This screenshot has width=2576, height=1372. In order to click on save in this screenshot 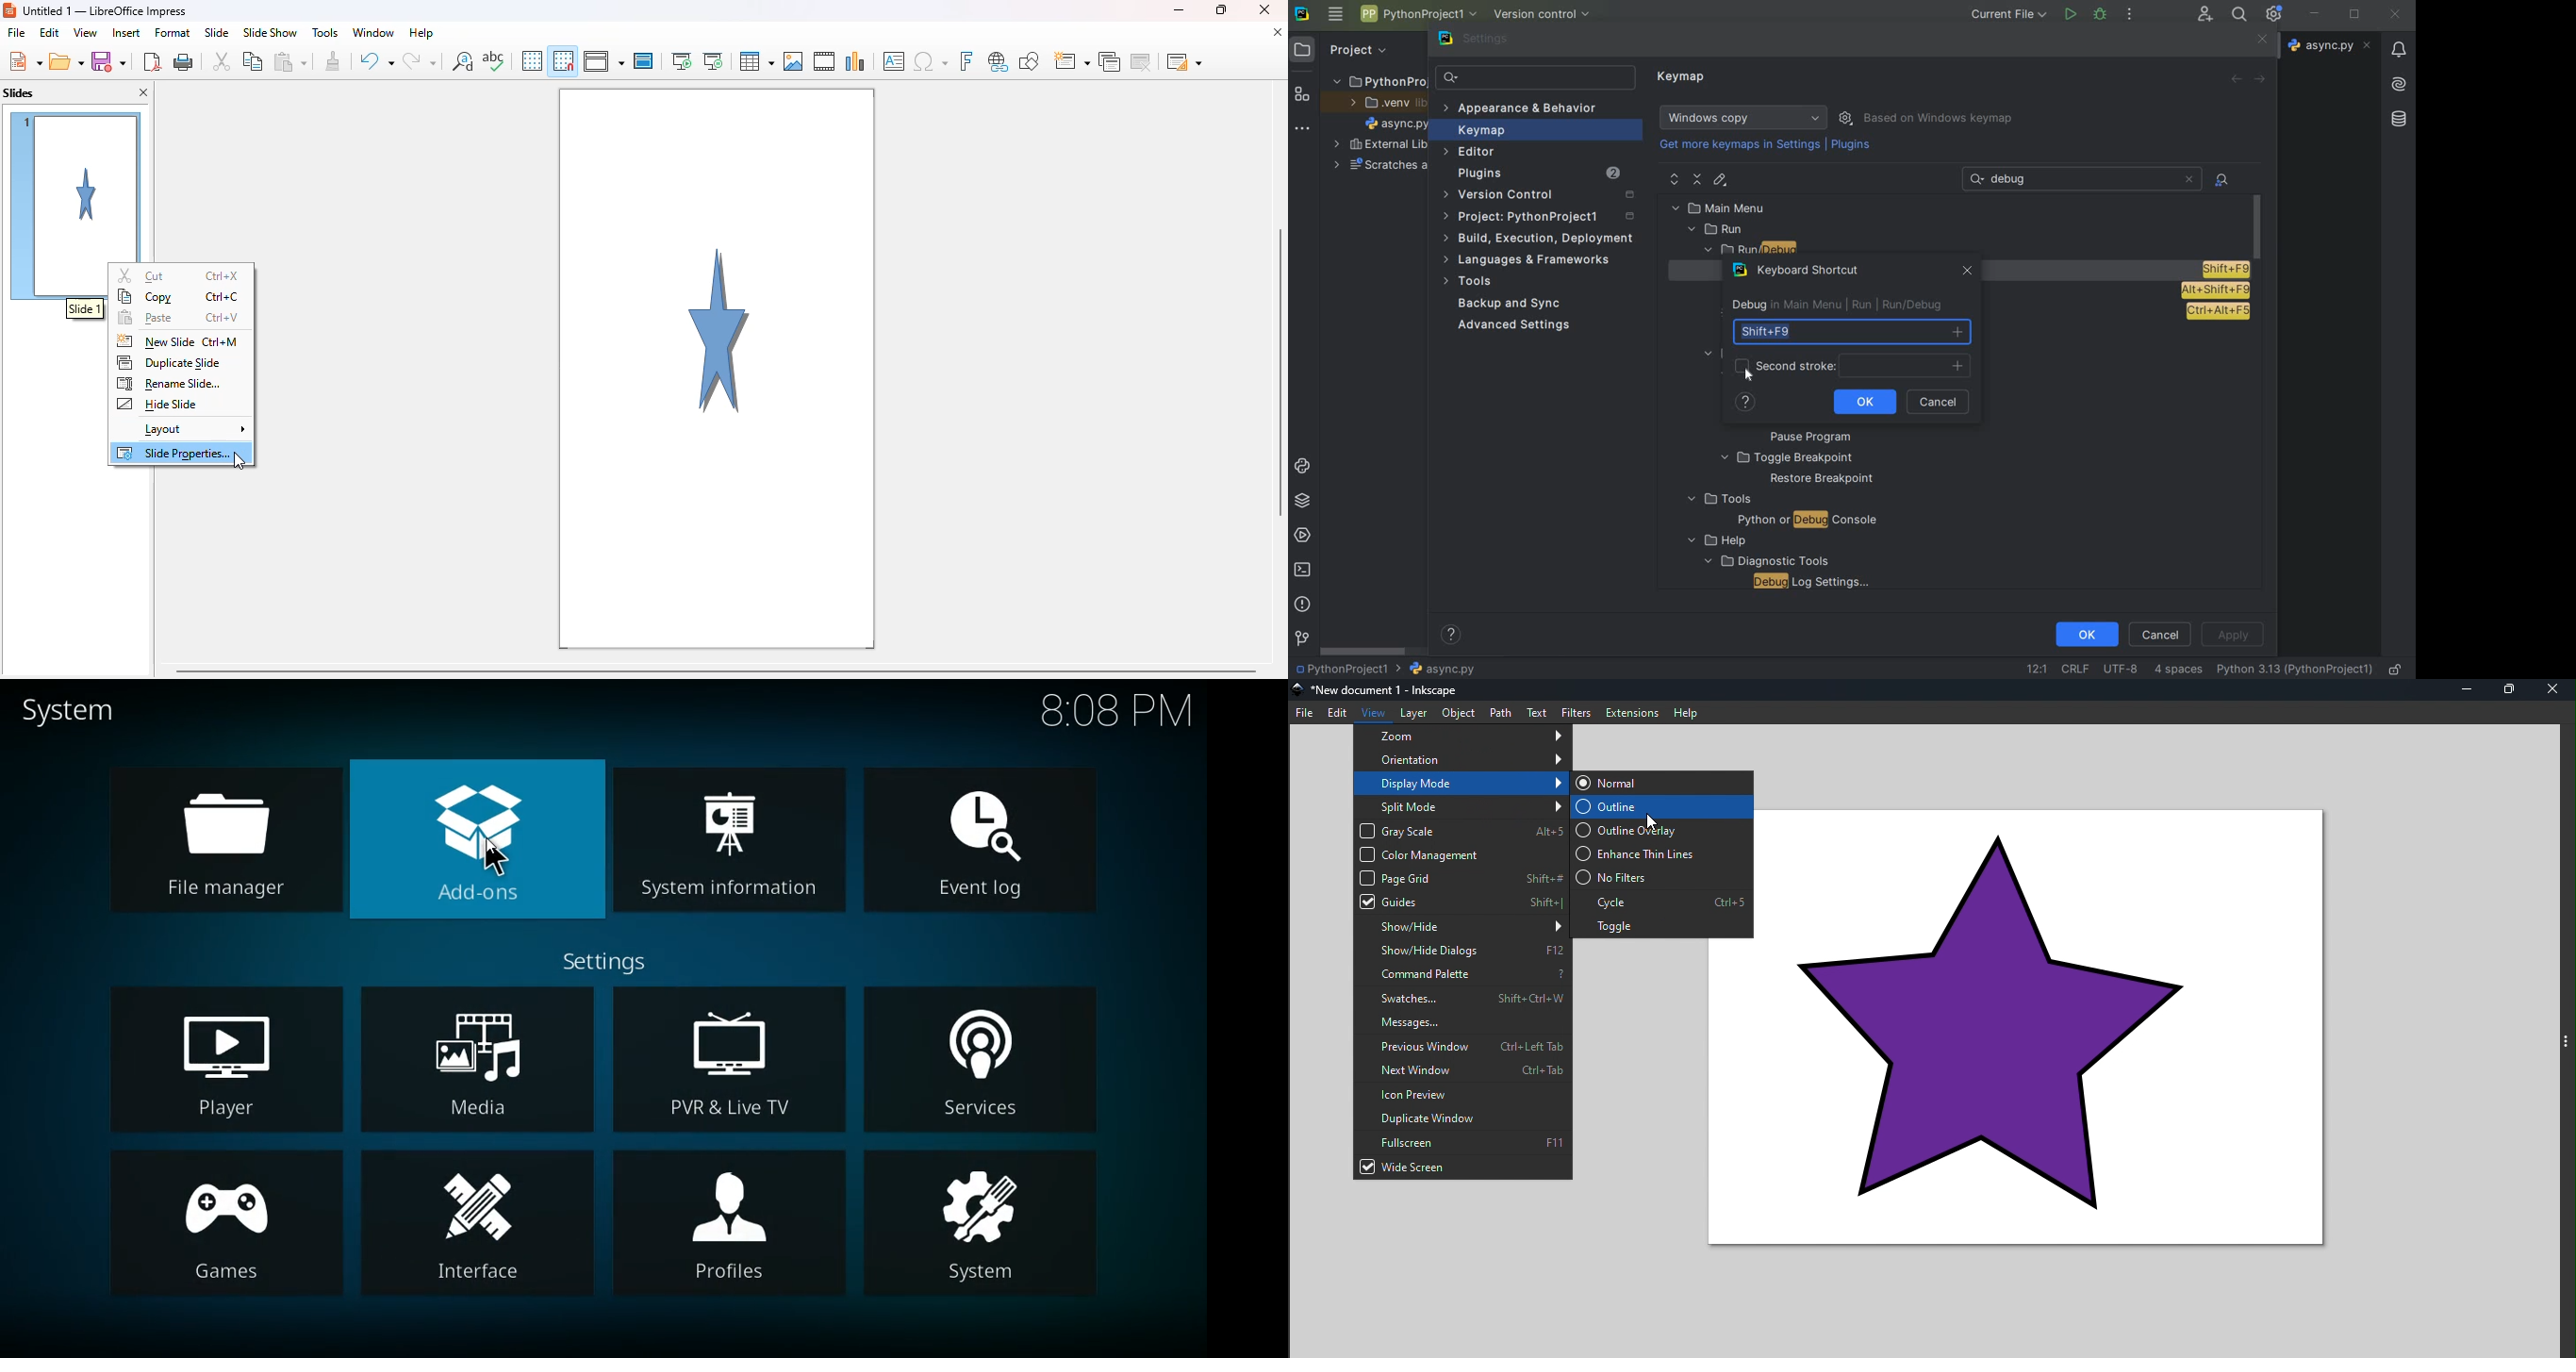, I will do `click(107, 60)`.